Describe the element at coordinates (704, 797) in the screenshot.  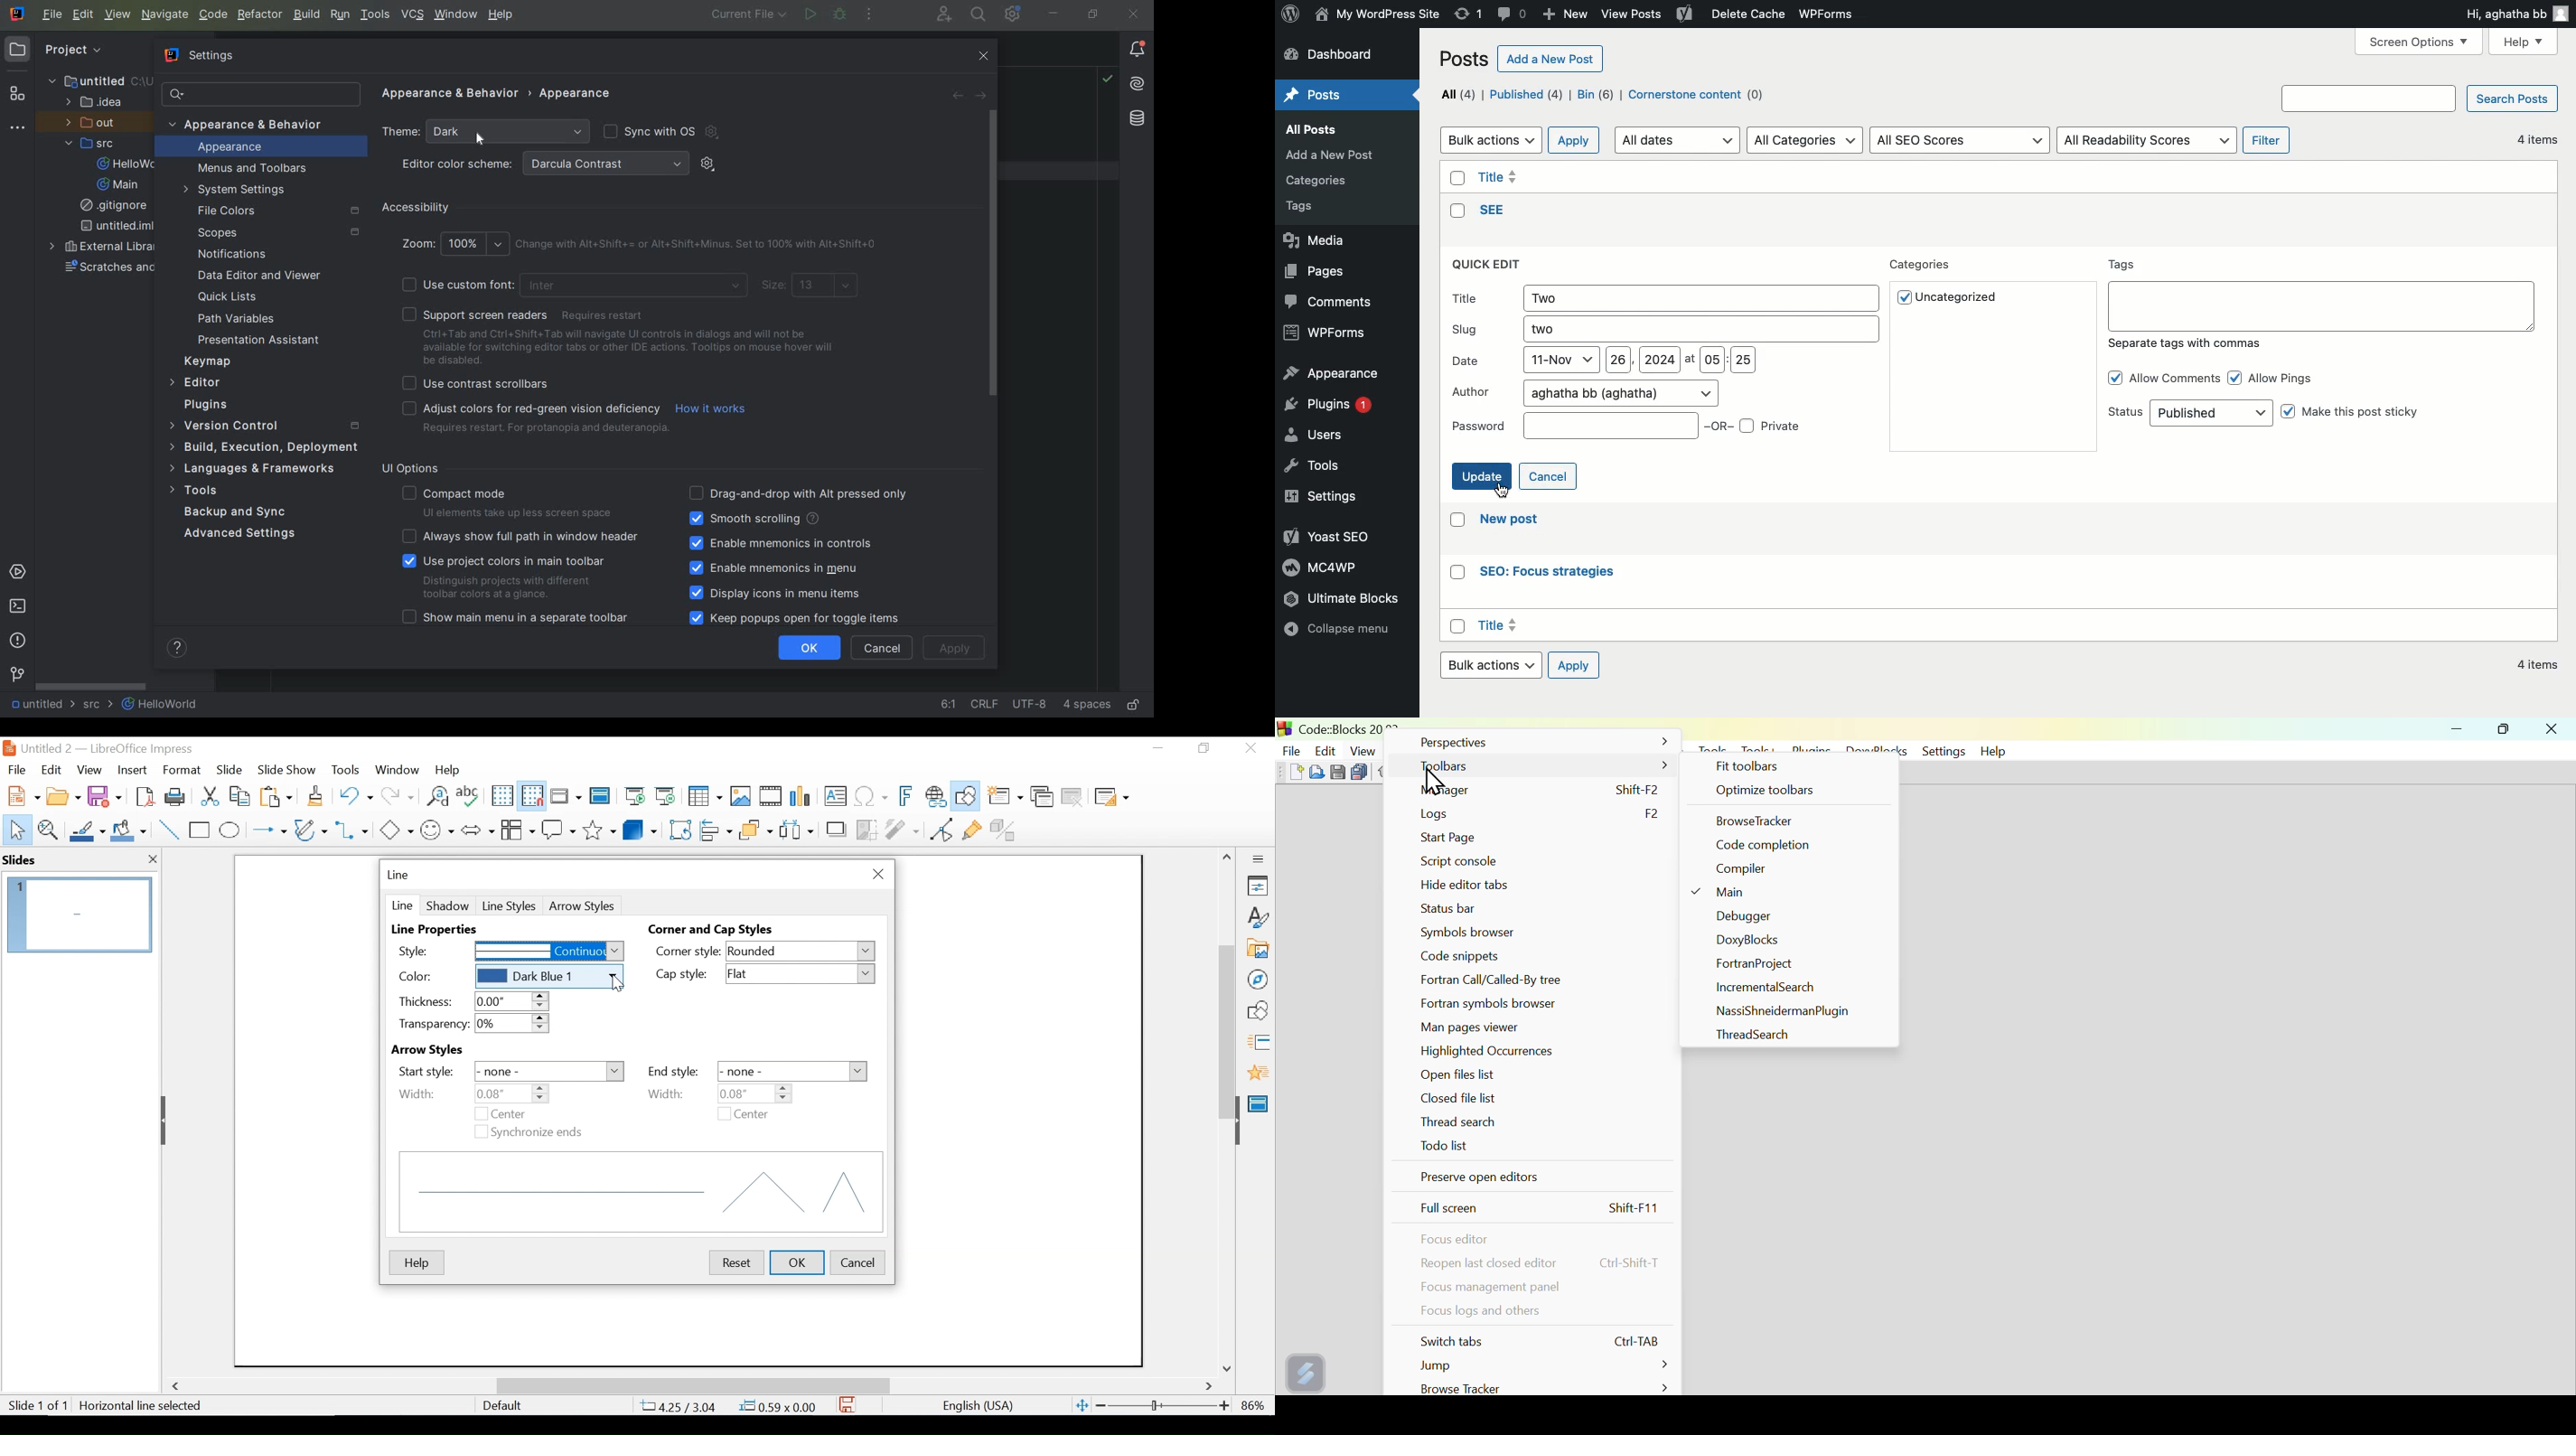
I see `Table` at that location.